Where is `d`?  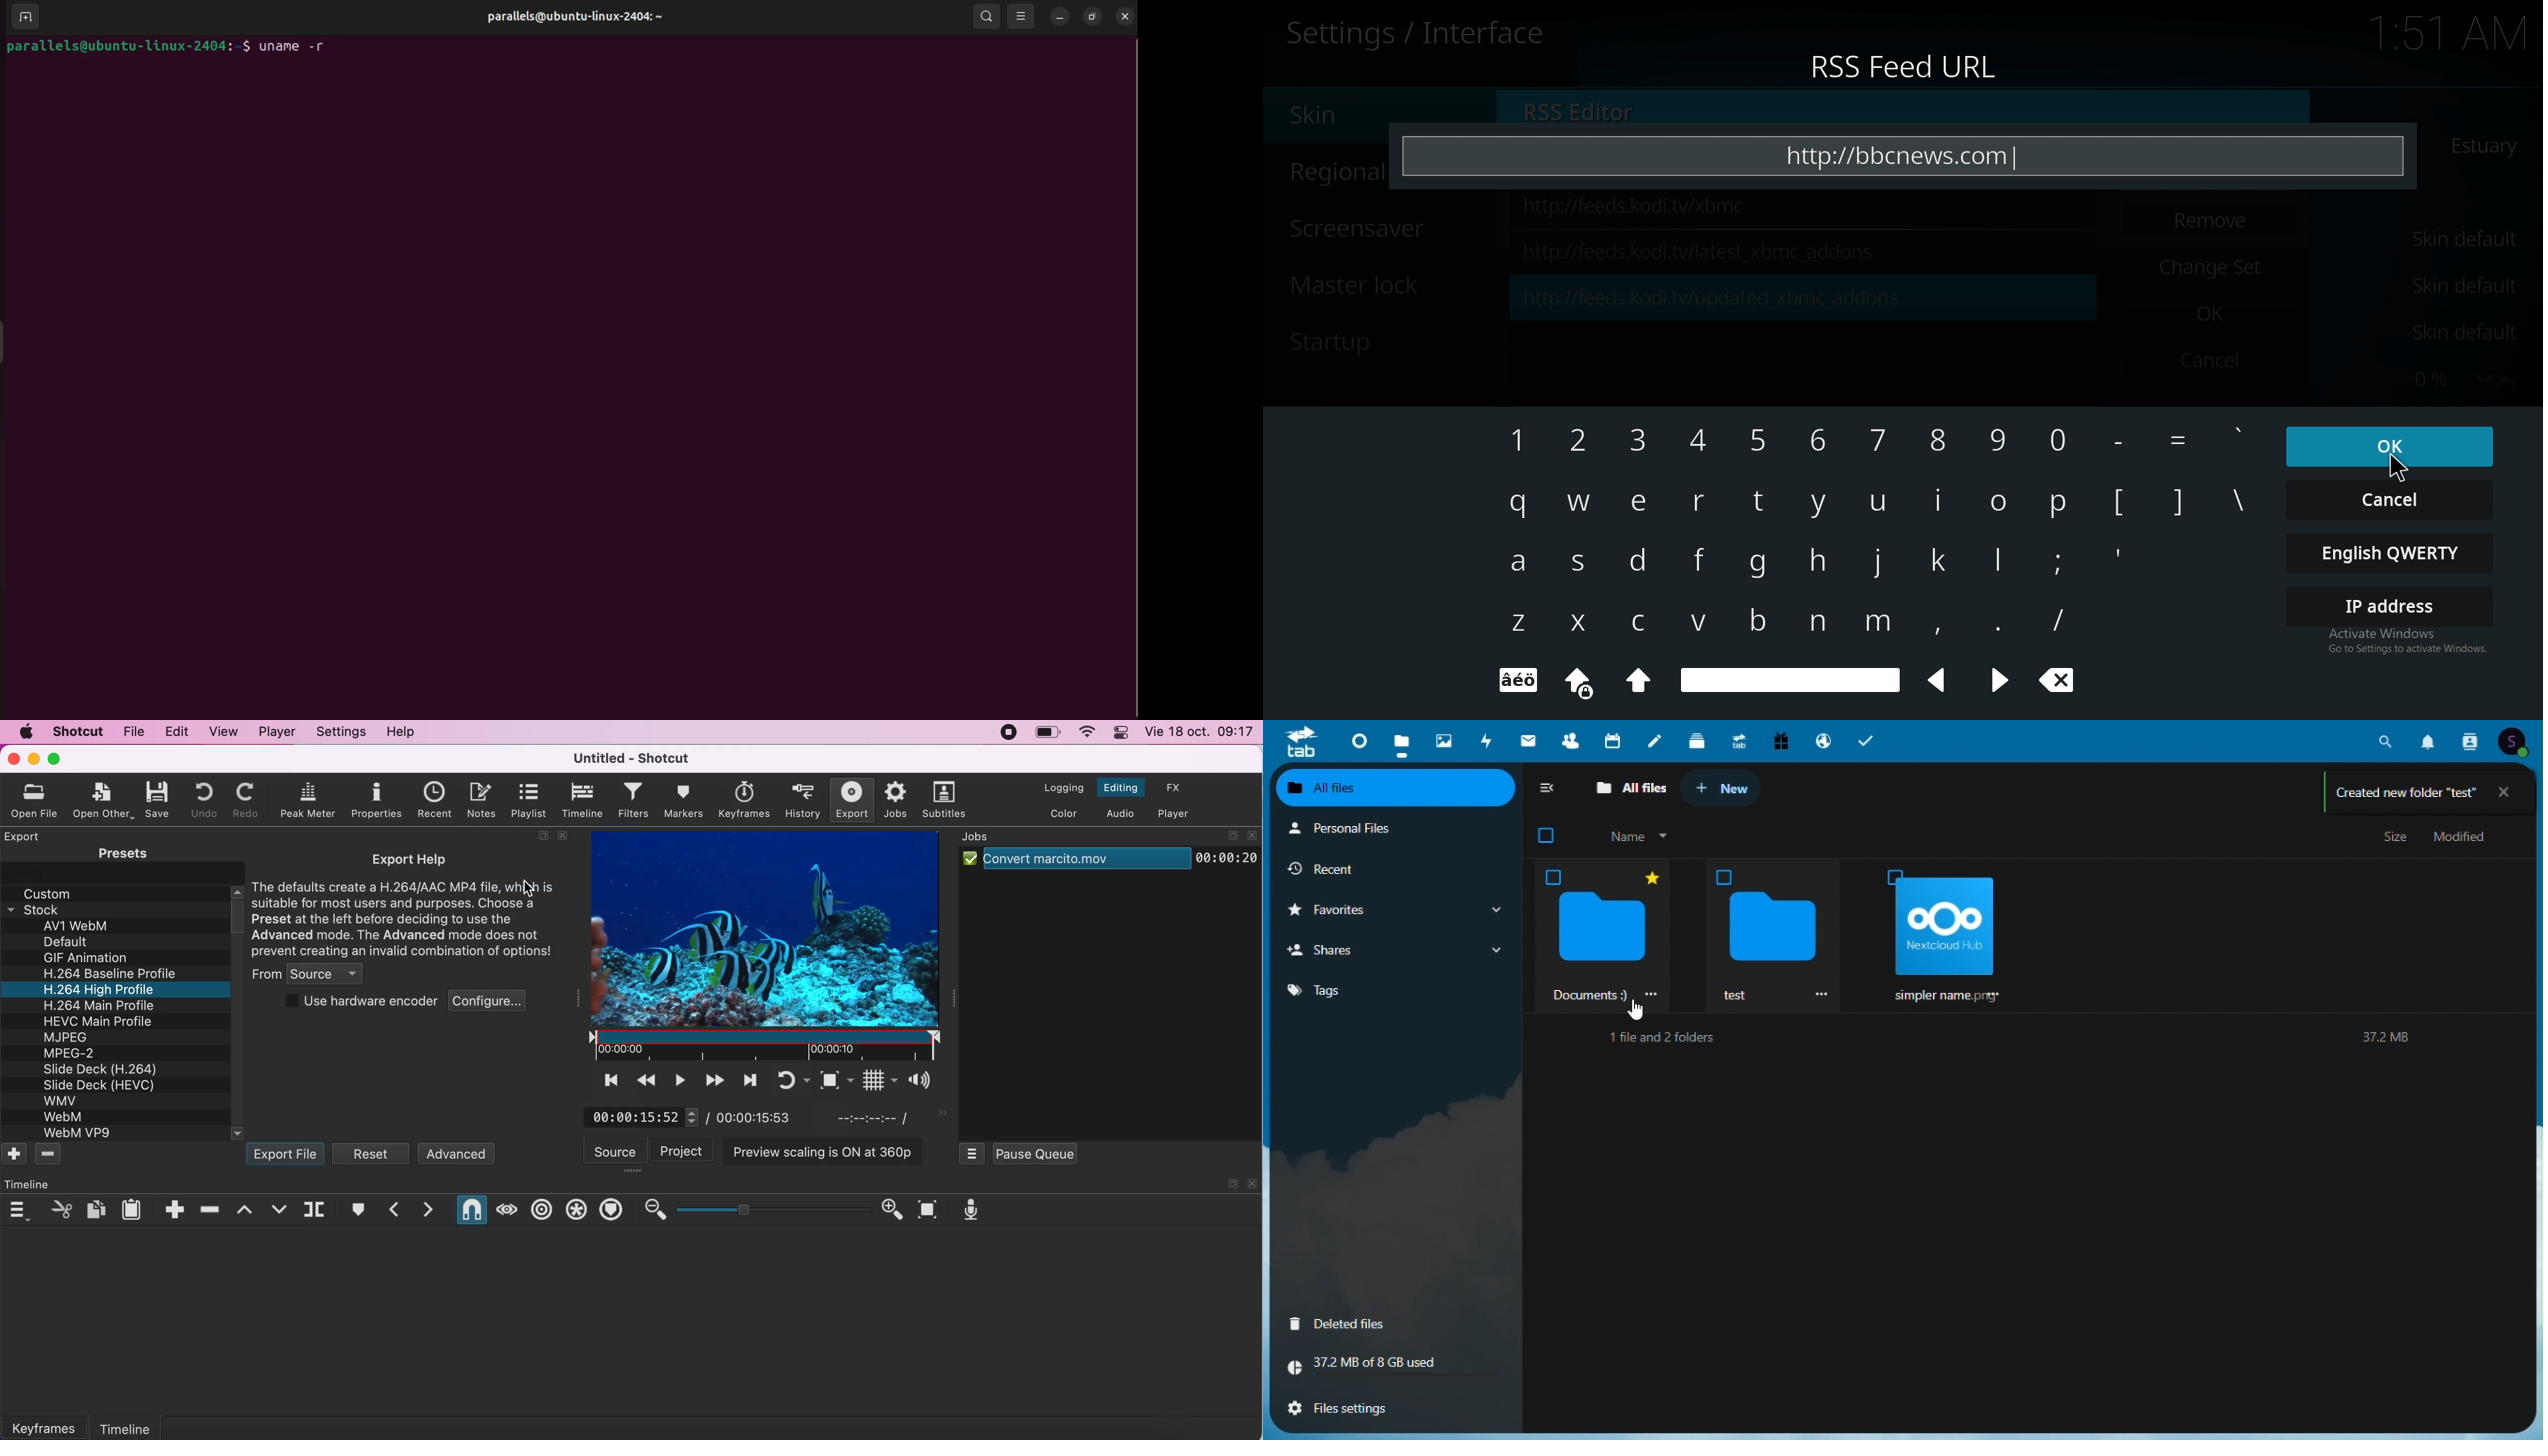
d is located at coordinates (1640, 563).